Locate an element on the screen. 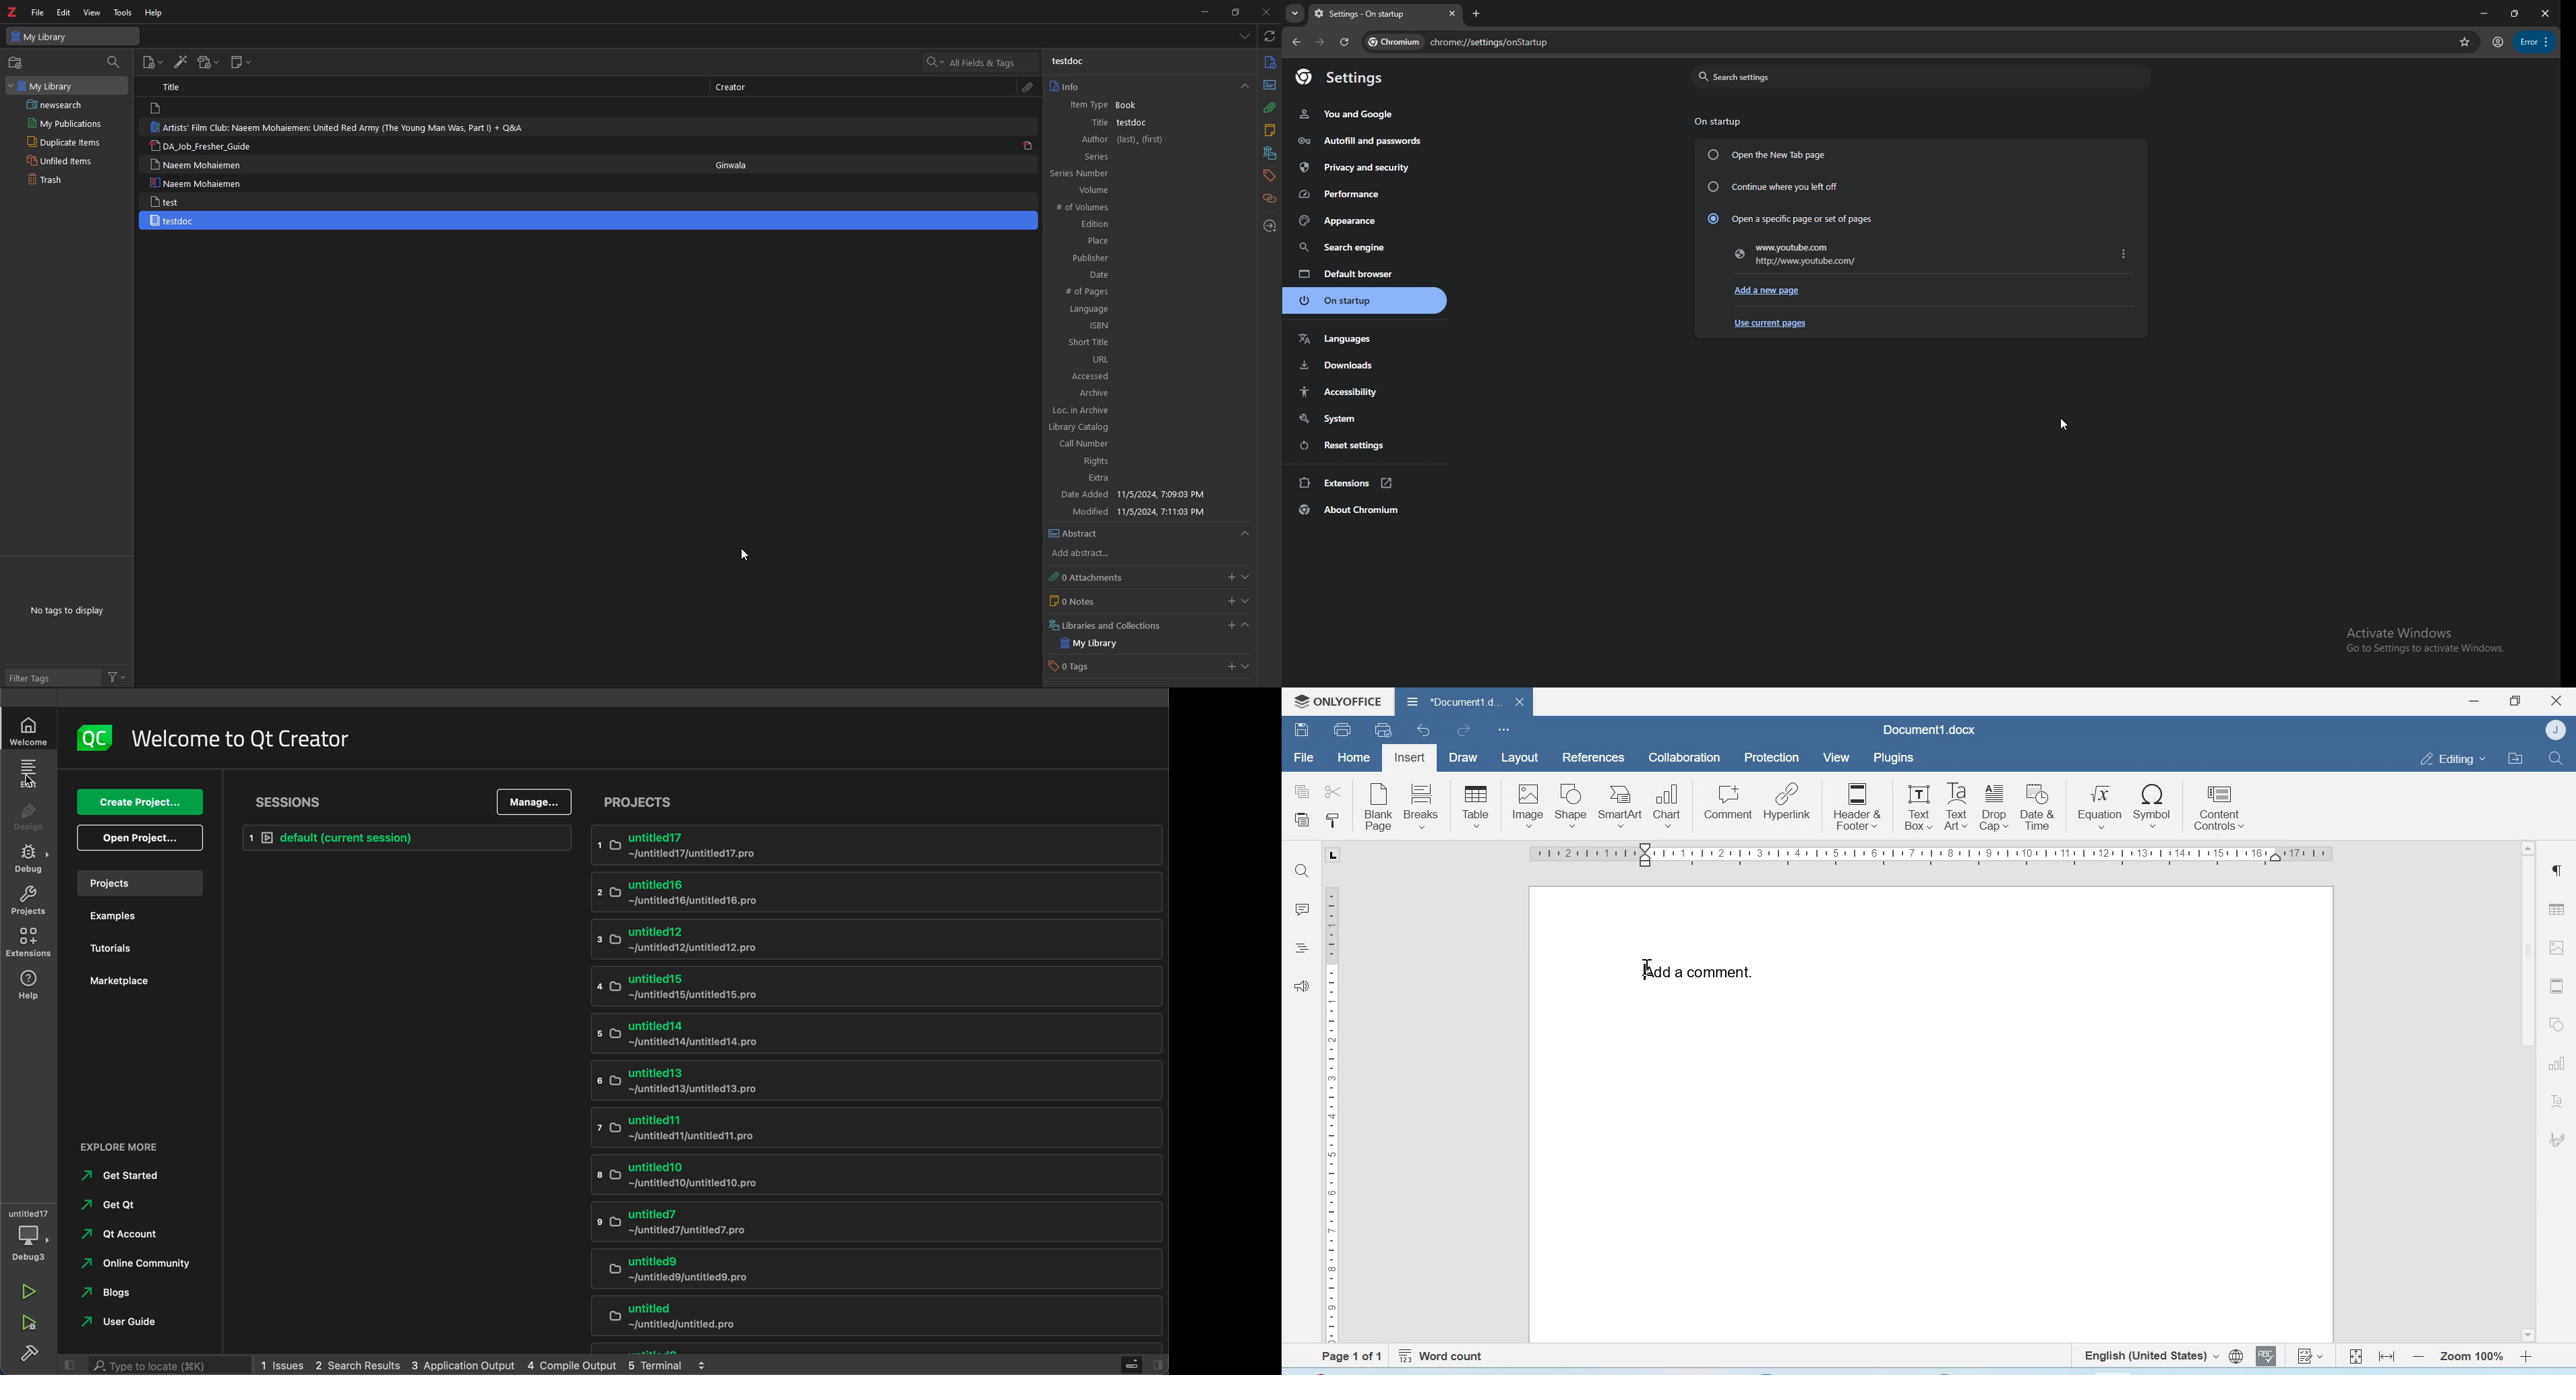  Modified 11/5/2024, 7:11:03 PM is located at coordinates (1147, 511).